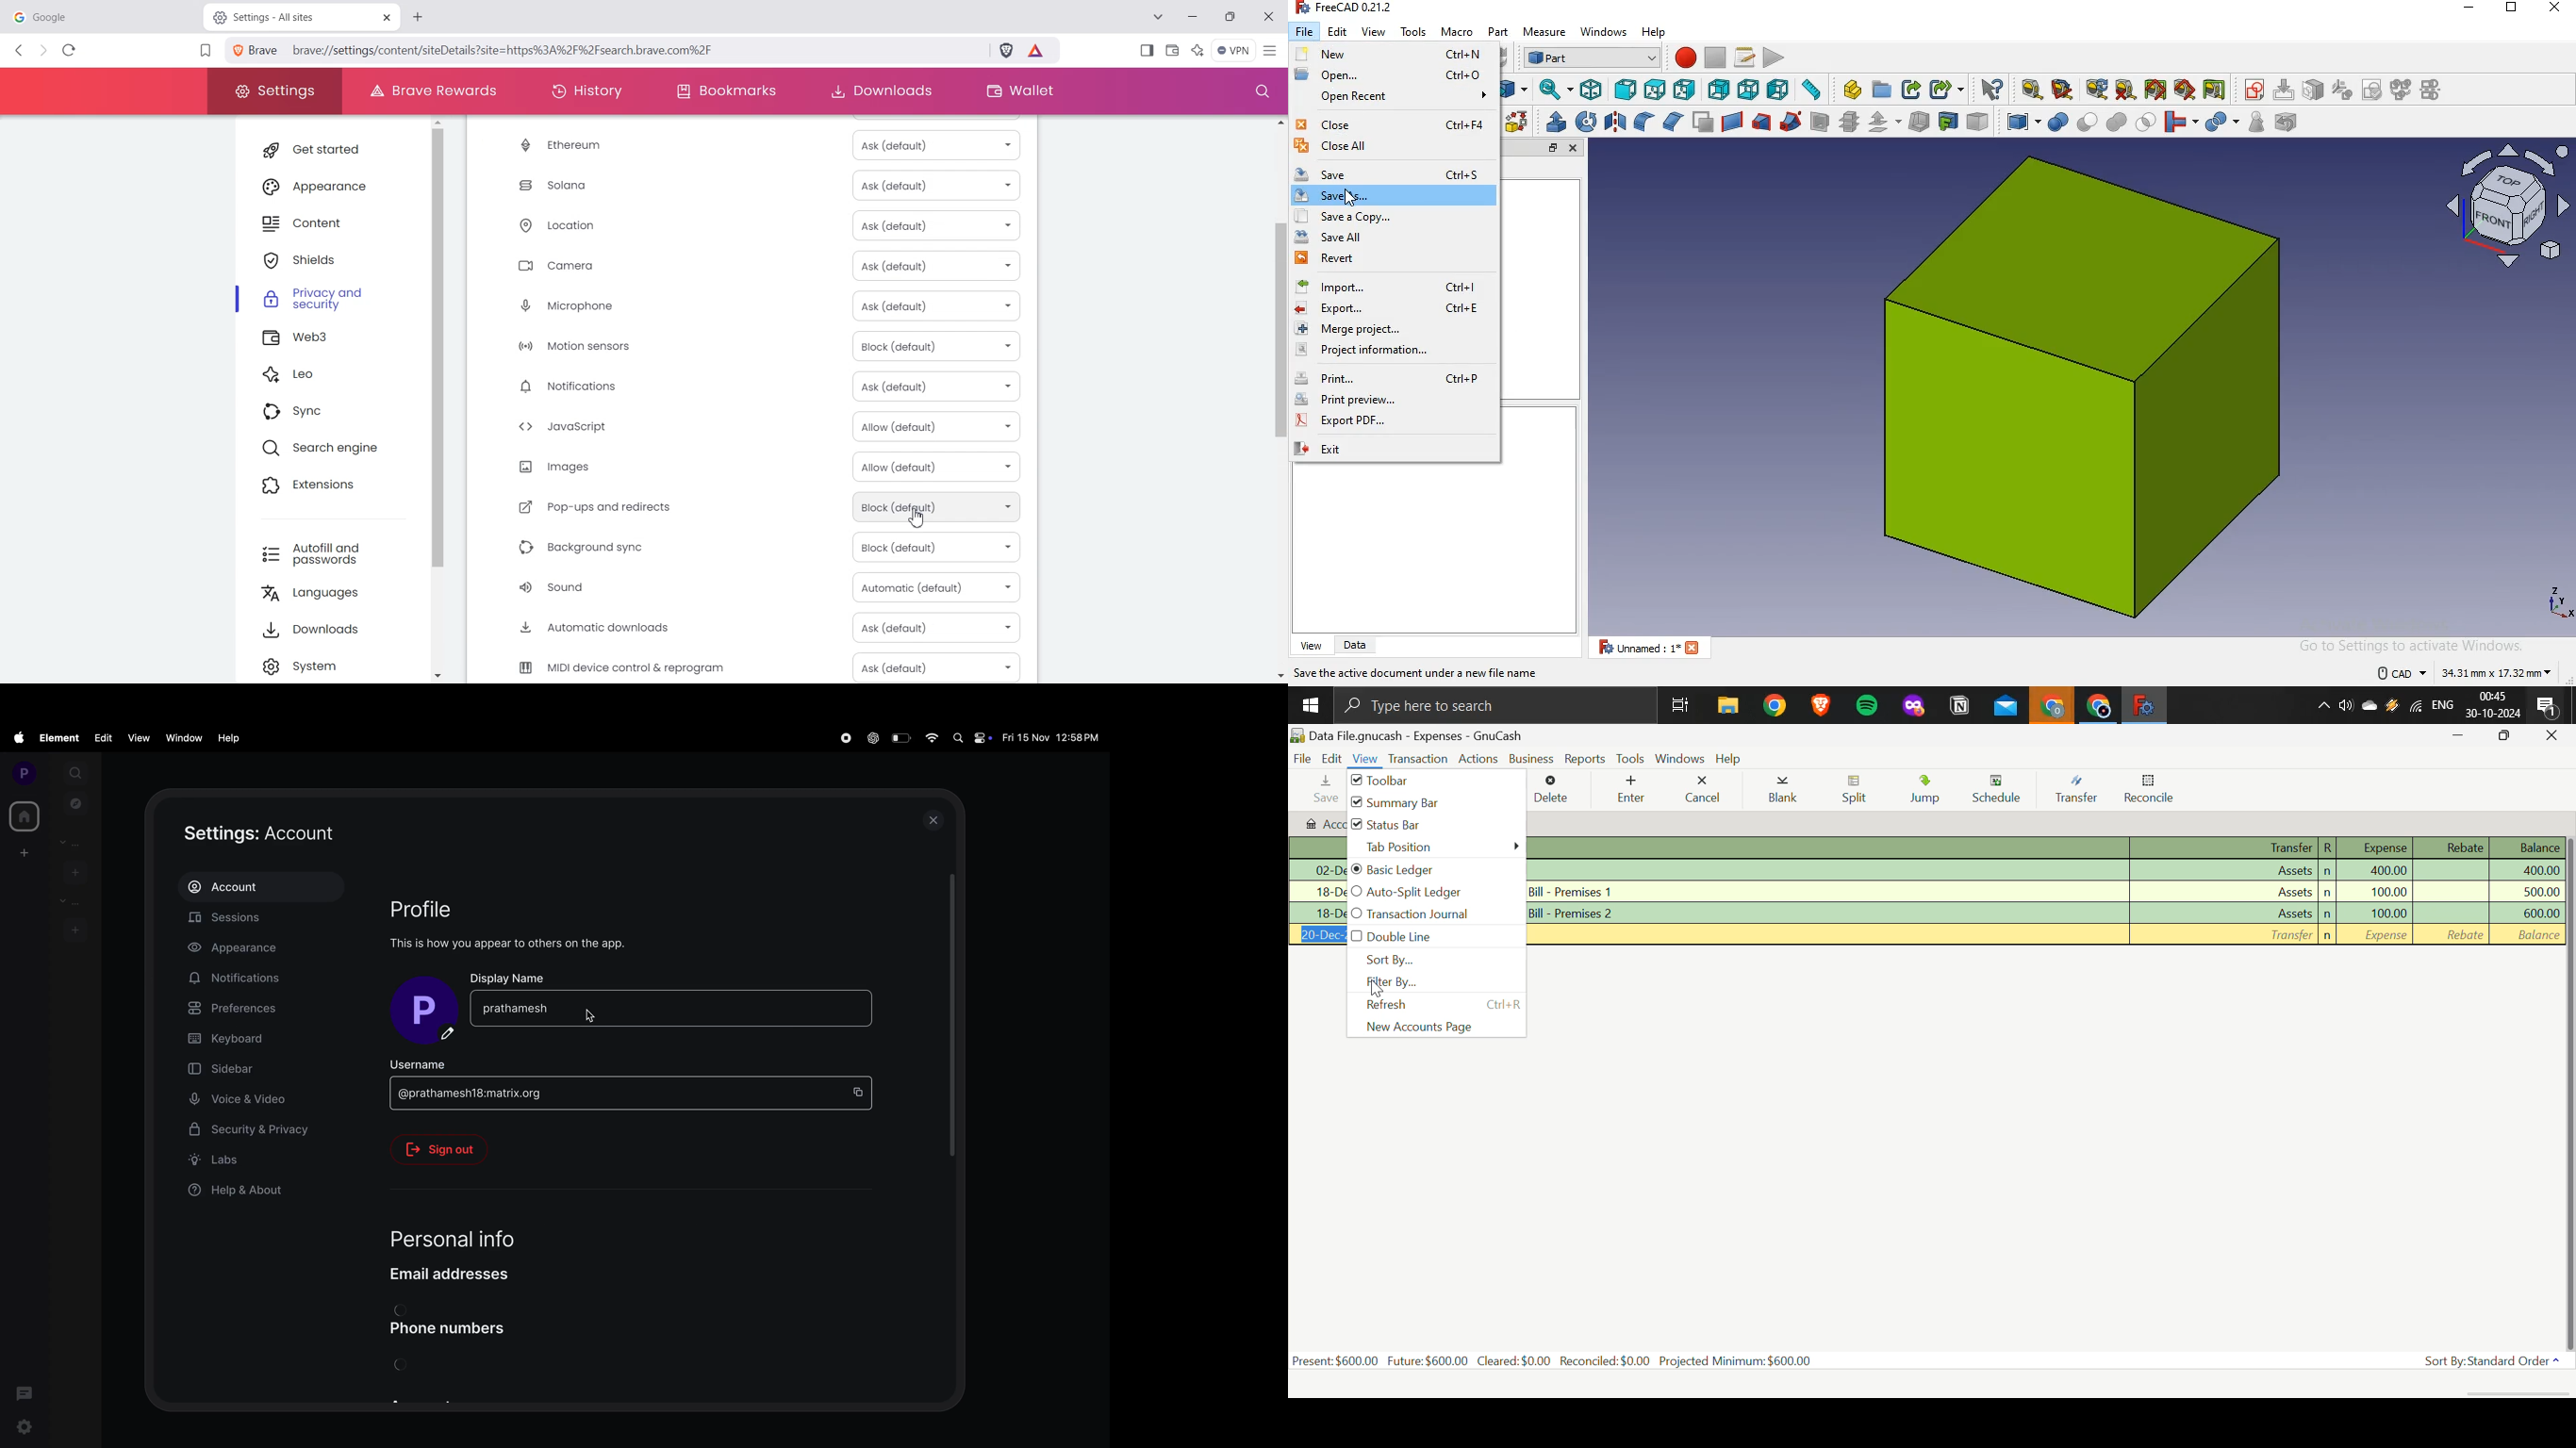 The image size is (2576, 1456). What do you see at coordinates (754, 549) in the screenshot?
I see `Background sync Block (Default)` at bounding box center [754, 549].